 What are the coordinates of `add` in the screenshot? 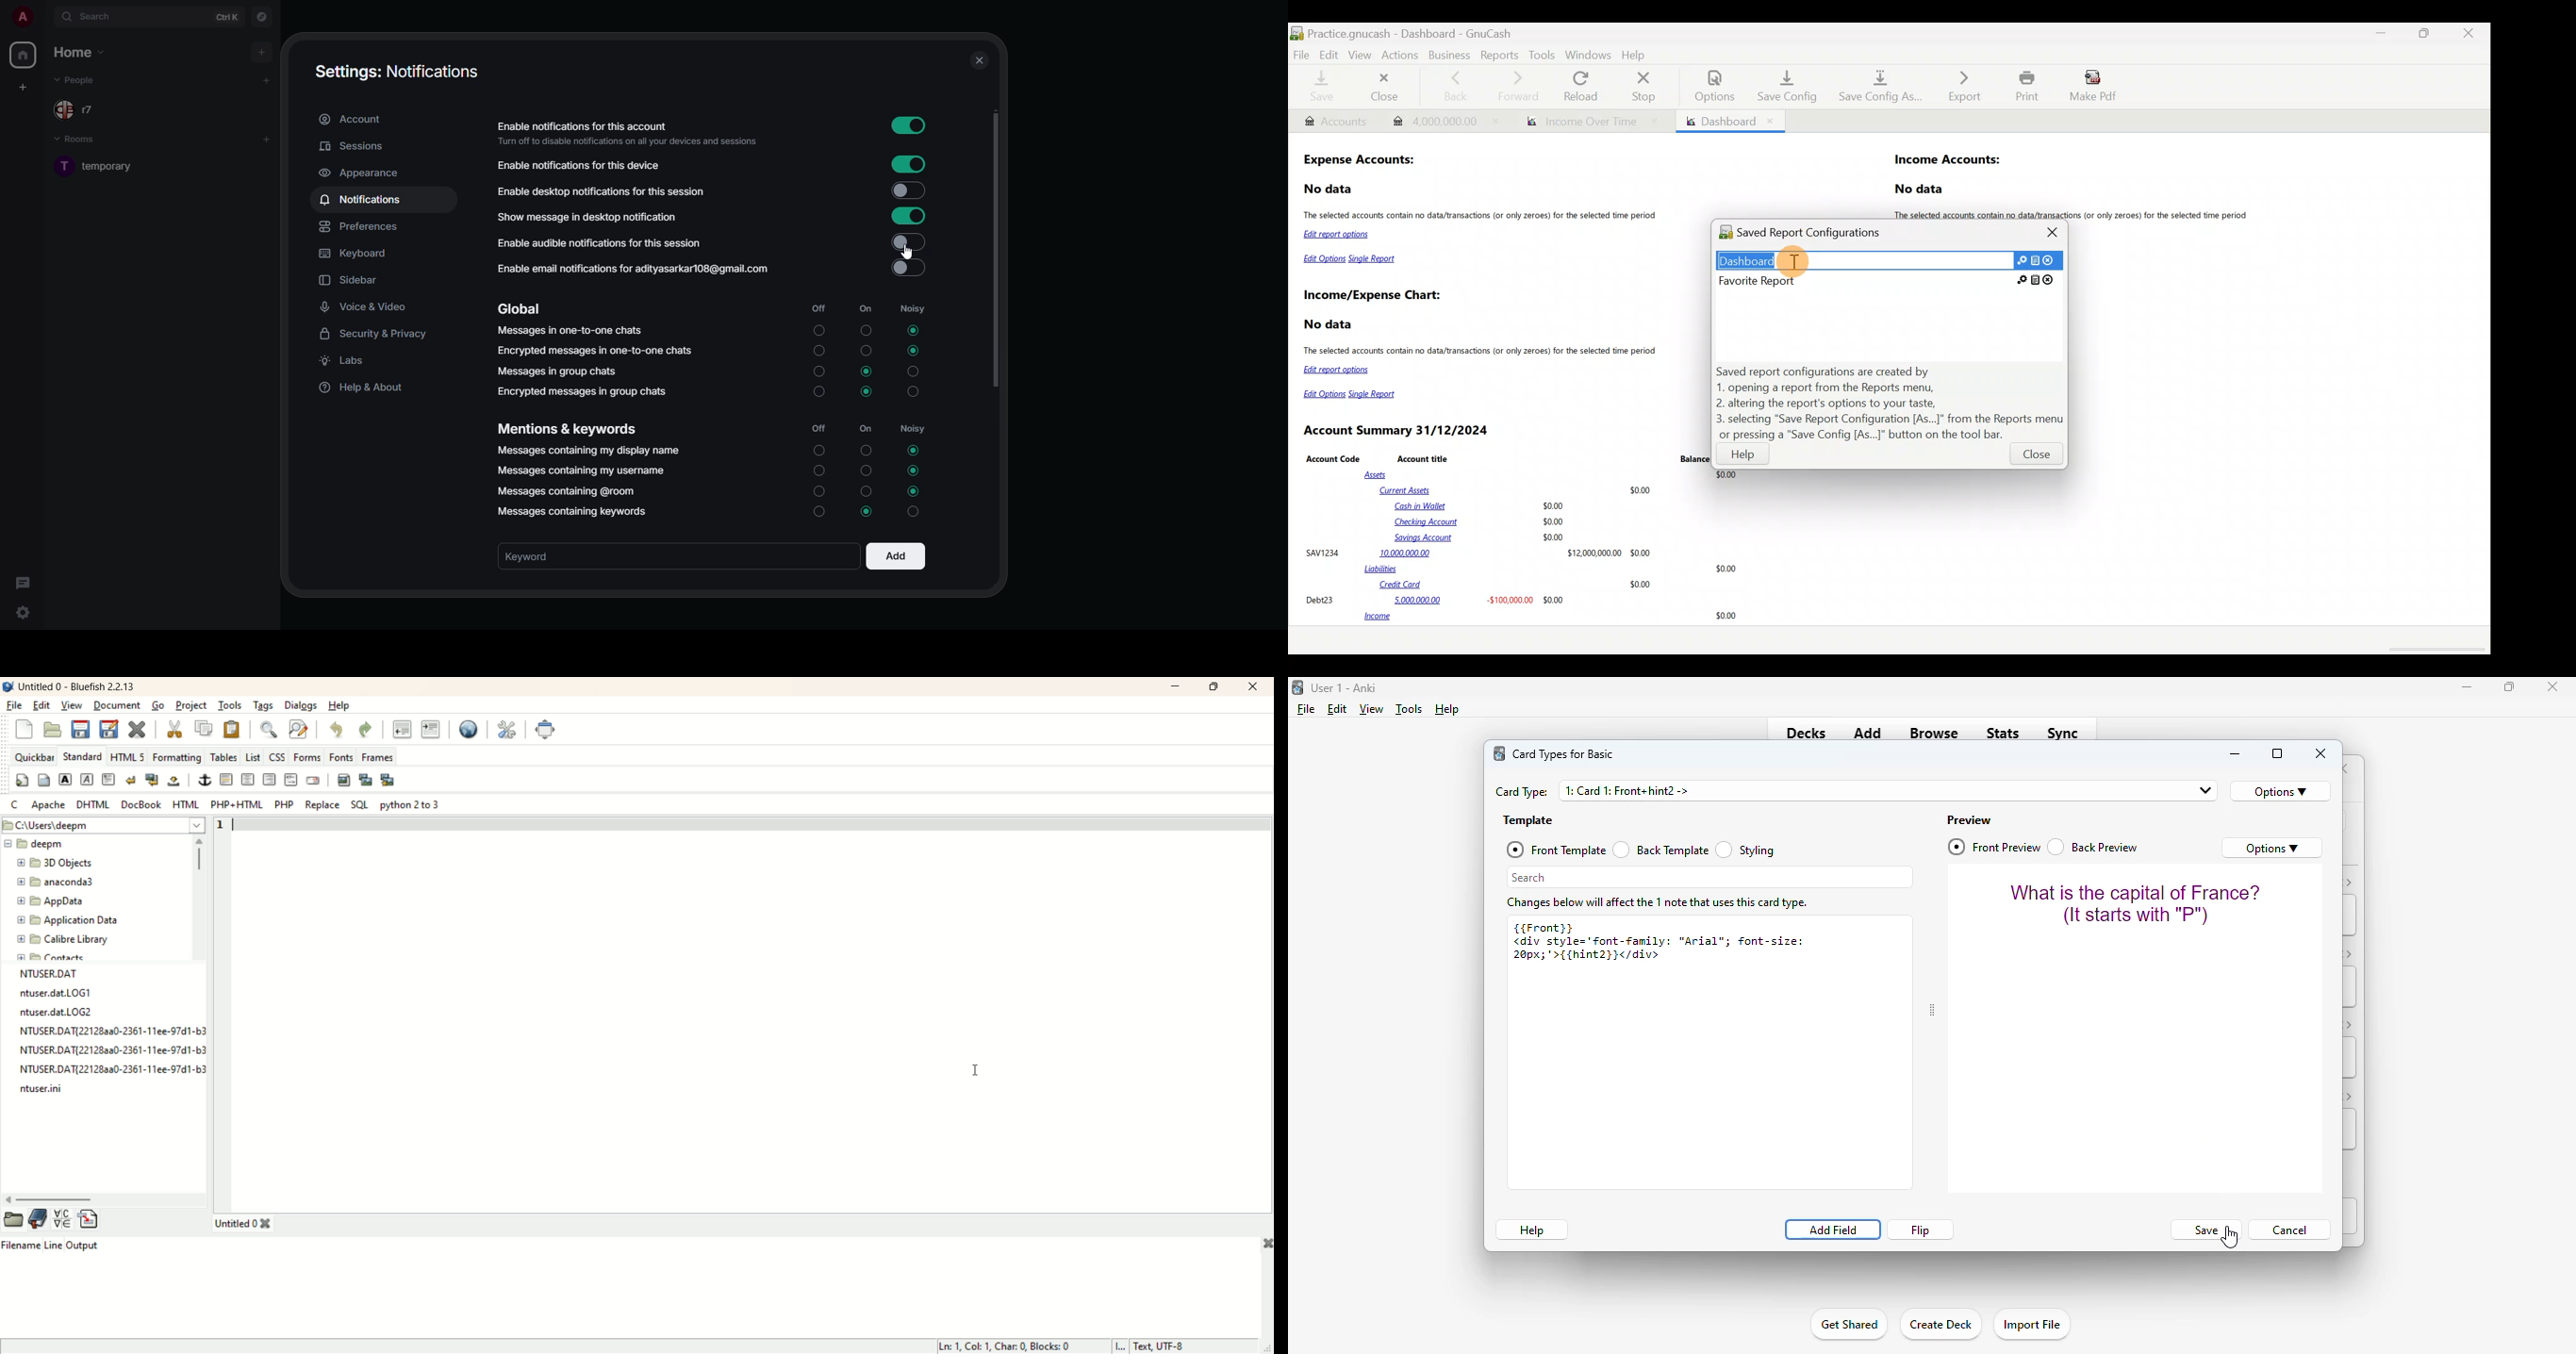 It's located at (266, 79).